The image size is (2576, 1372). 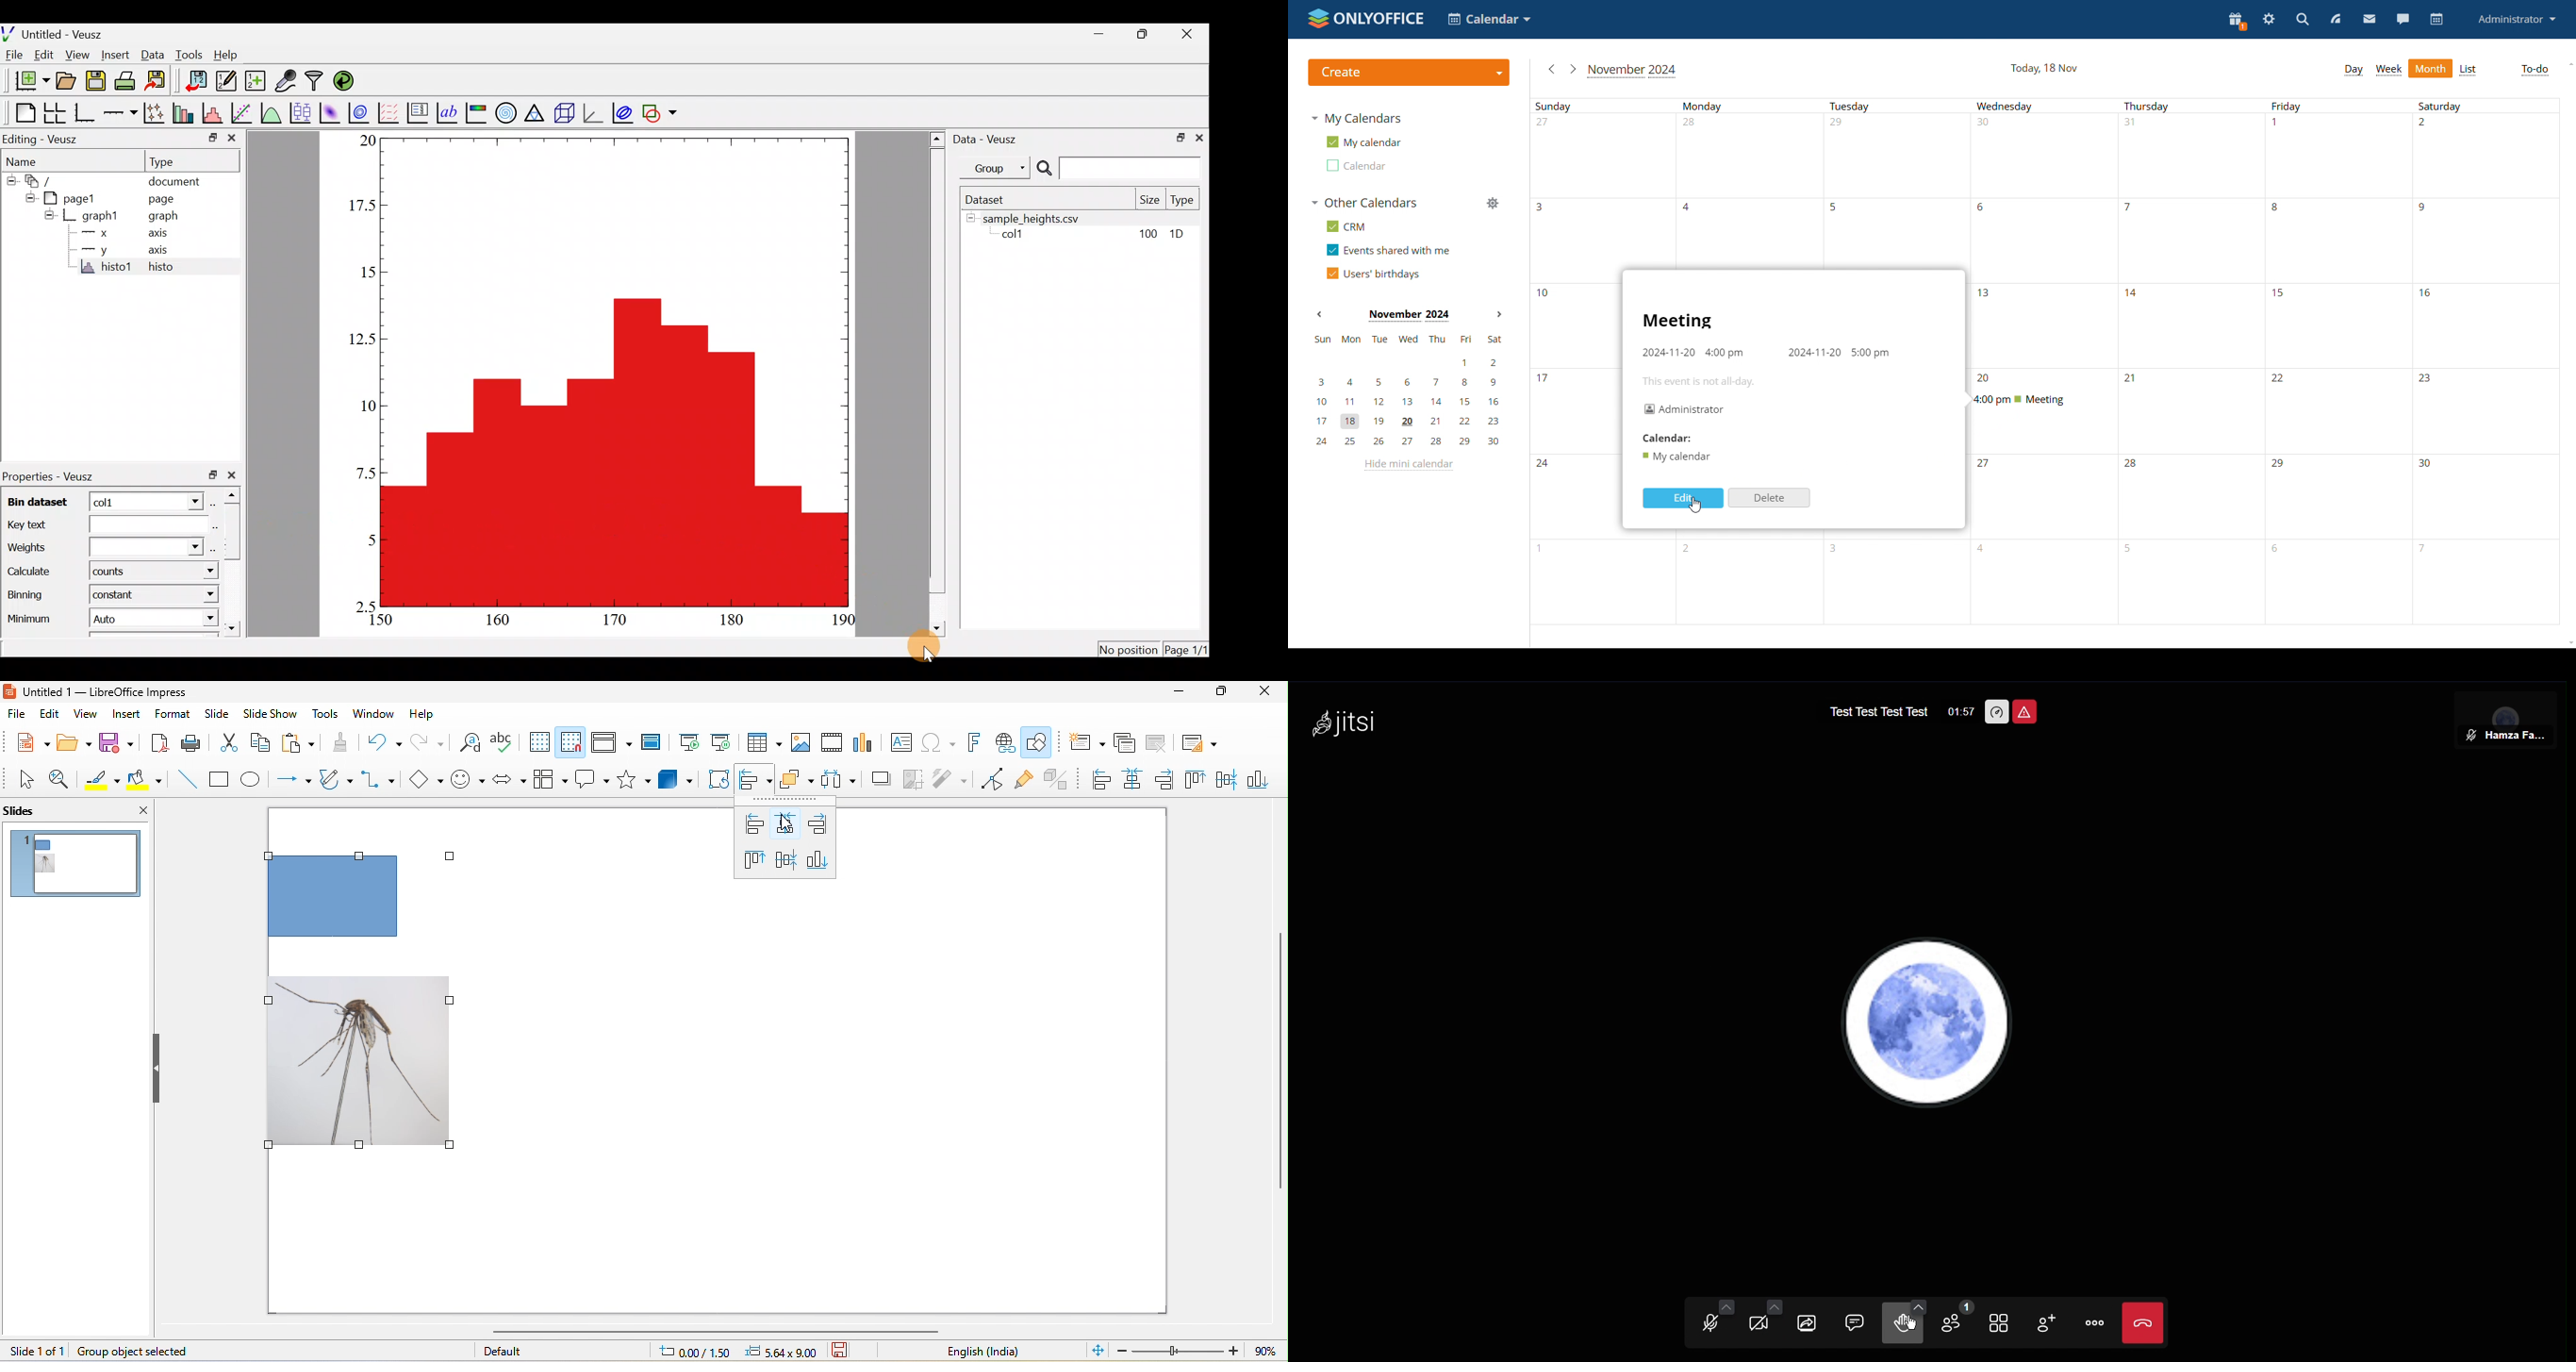 I want to click on point edit mode, so click(x=992, y=780).